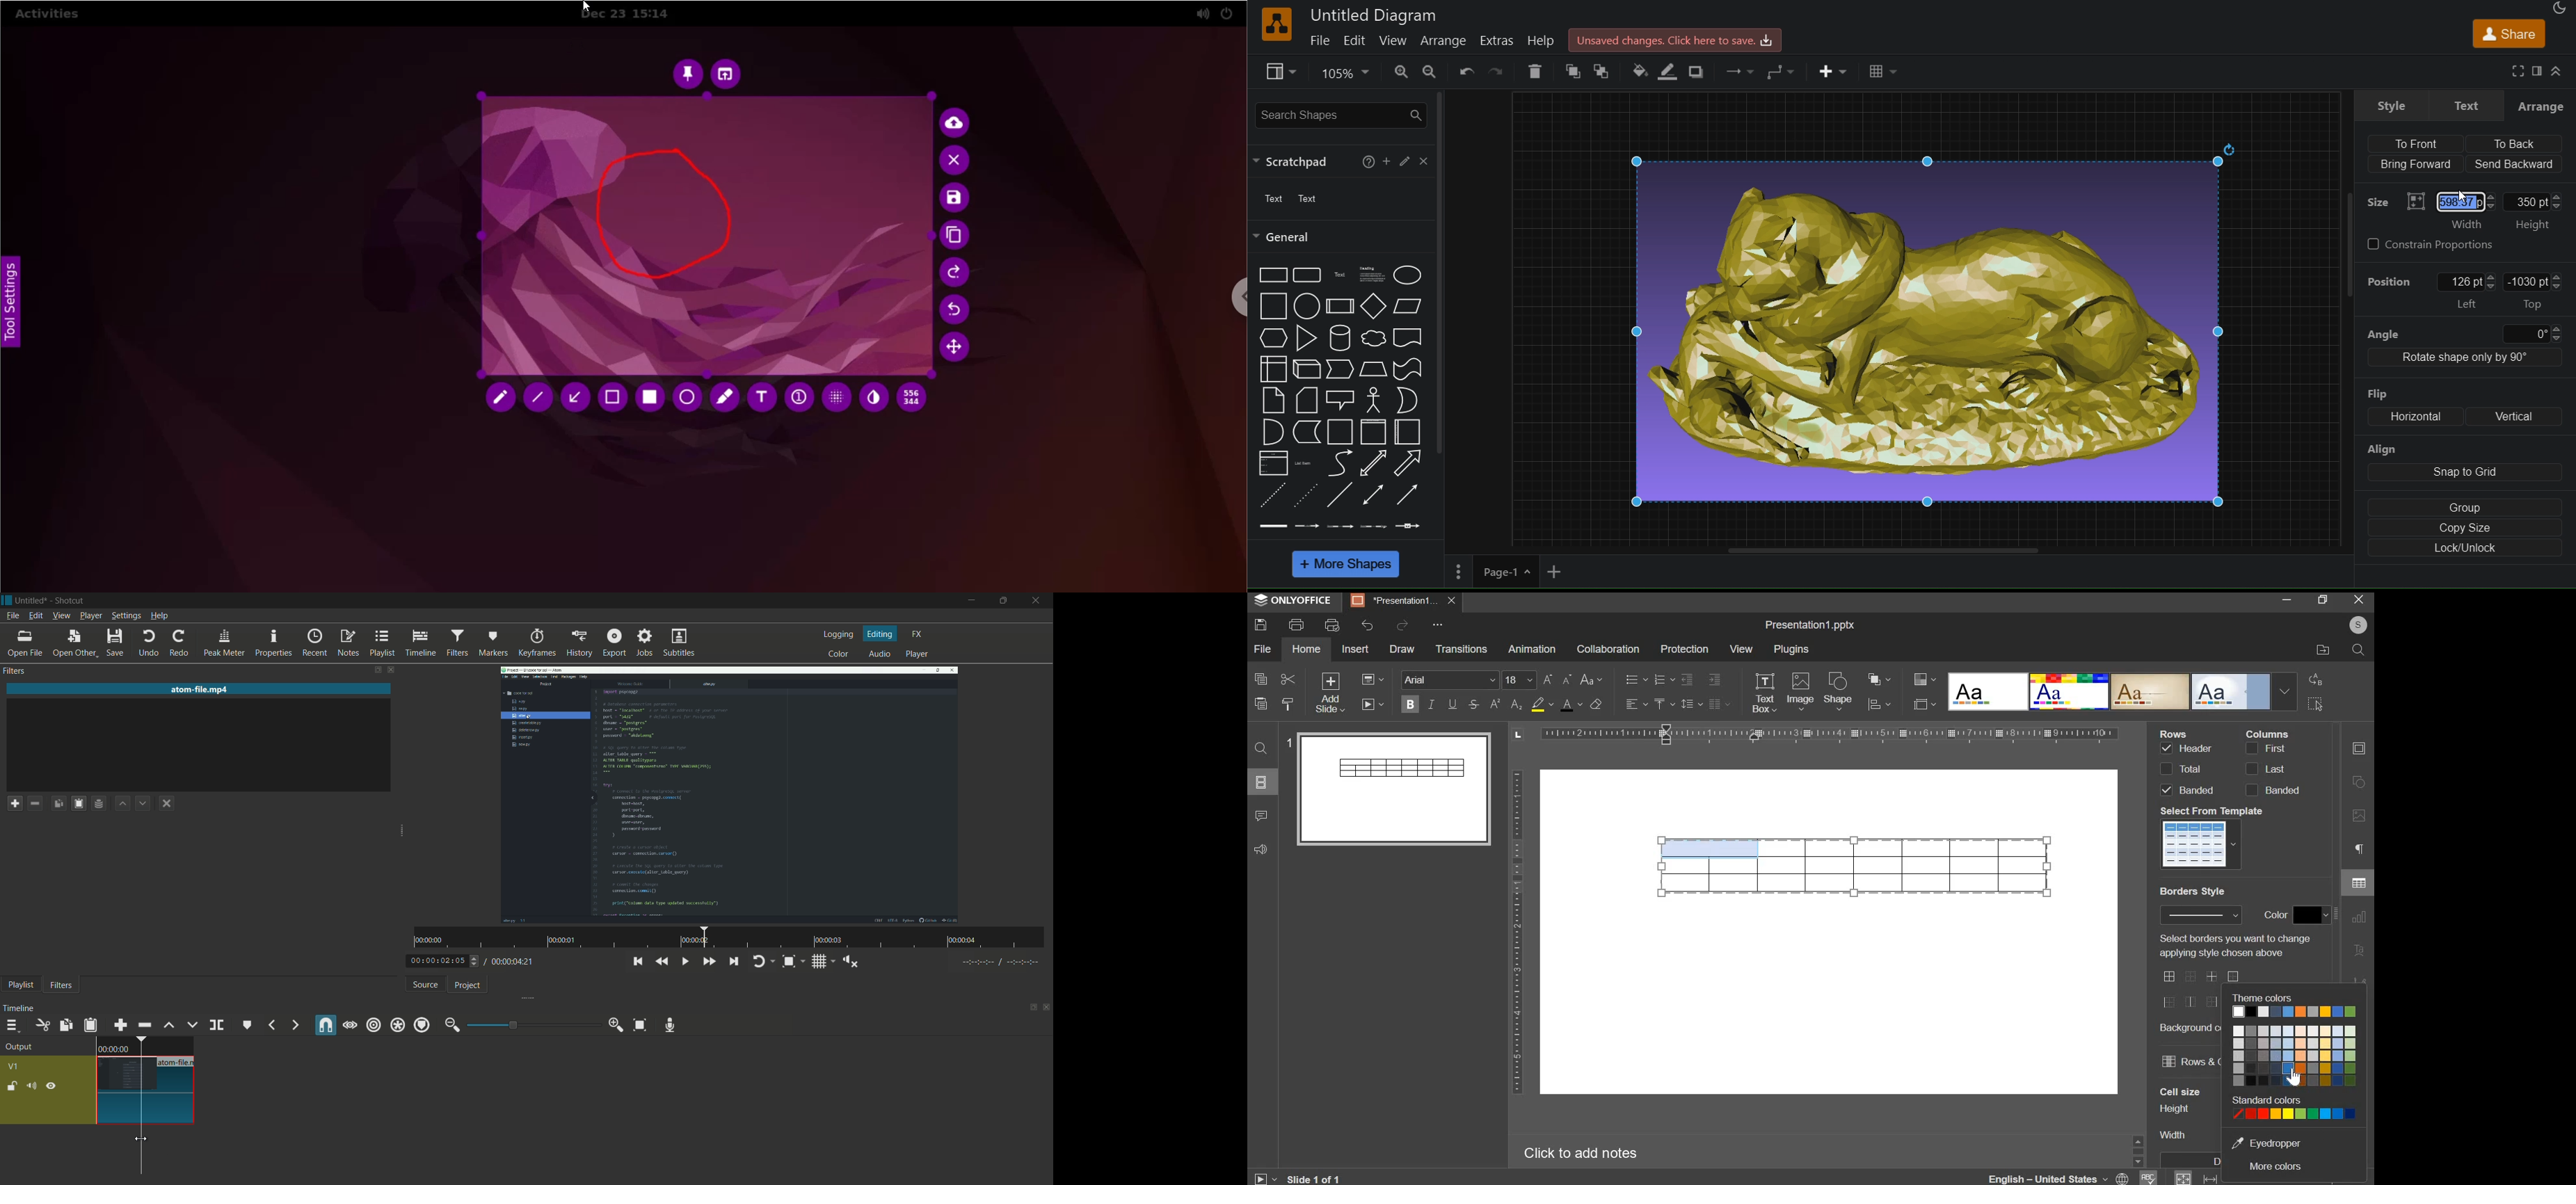 The height and width of the screenshot is (1204, 2576). Describe the element at coordinates (1348, 566) in the screenshot. I see `more shapes` at that location.